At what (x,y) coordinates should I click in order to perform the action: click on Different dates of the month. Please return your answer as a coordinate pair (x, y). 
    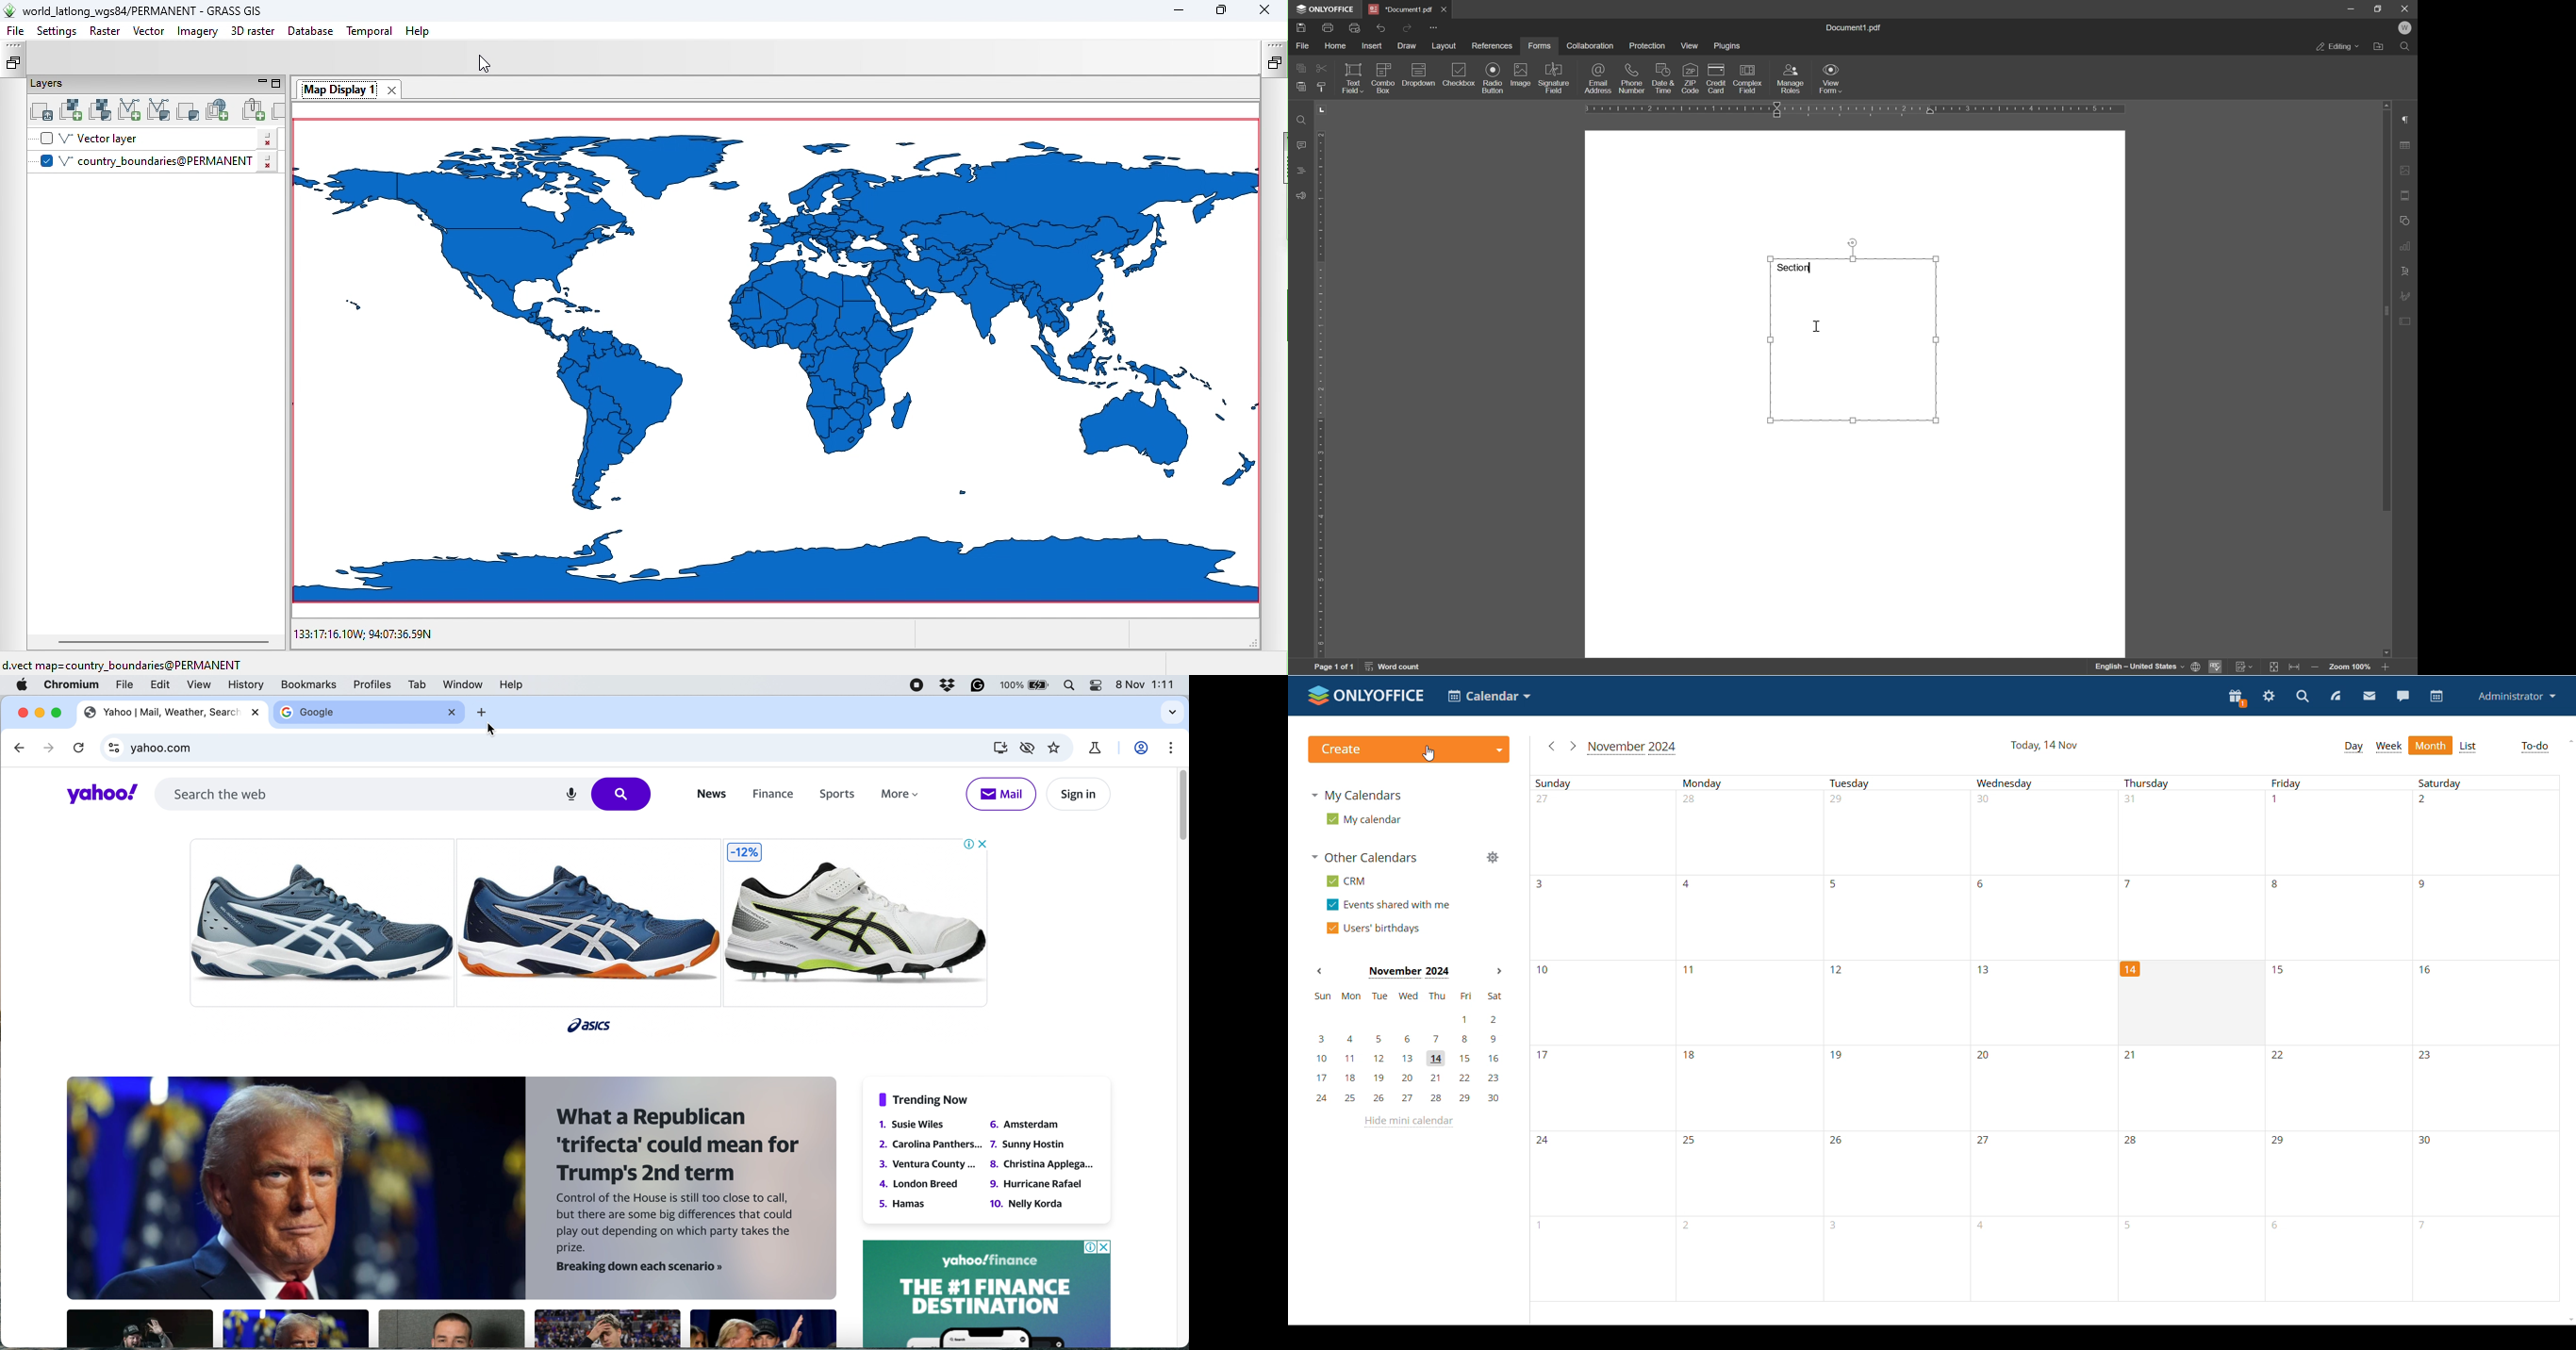
    Looking at the image, I should click on (2051, 835).